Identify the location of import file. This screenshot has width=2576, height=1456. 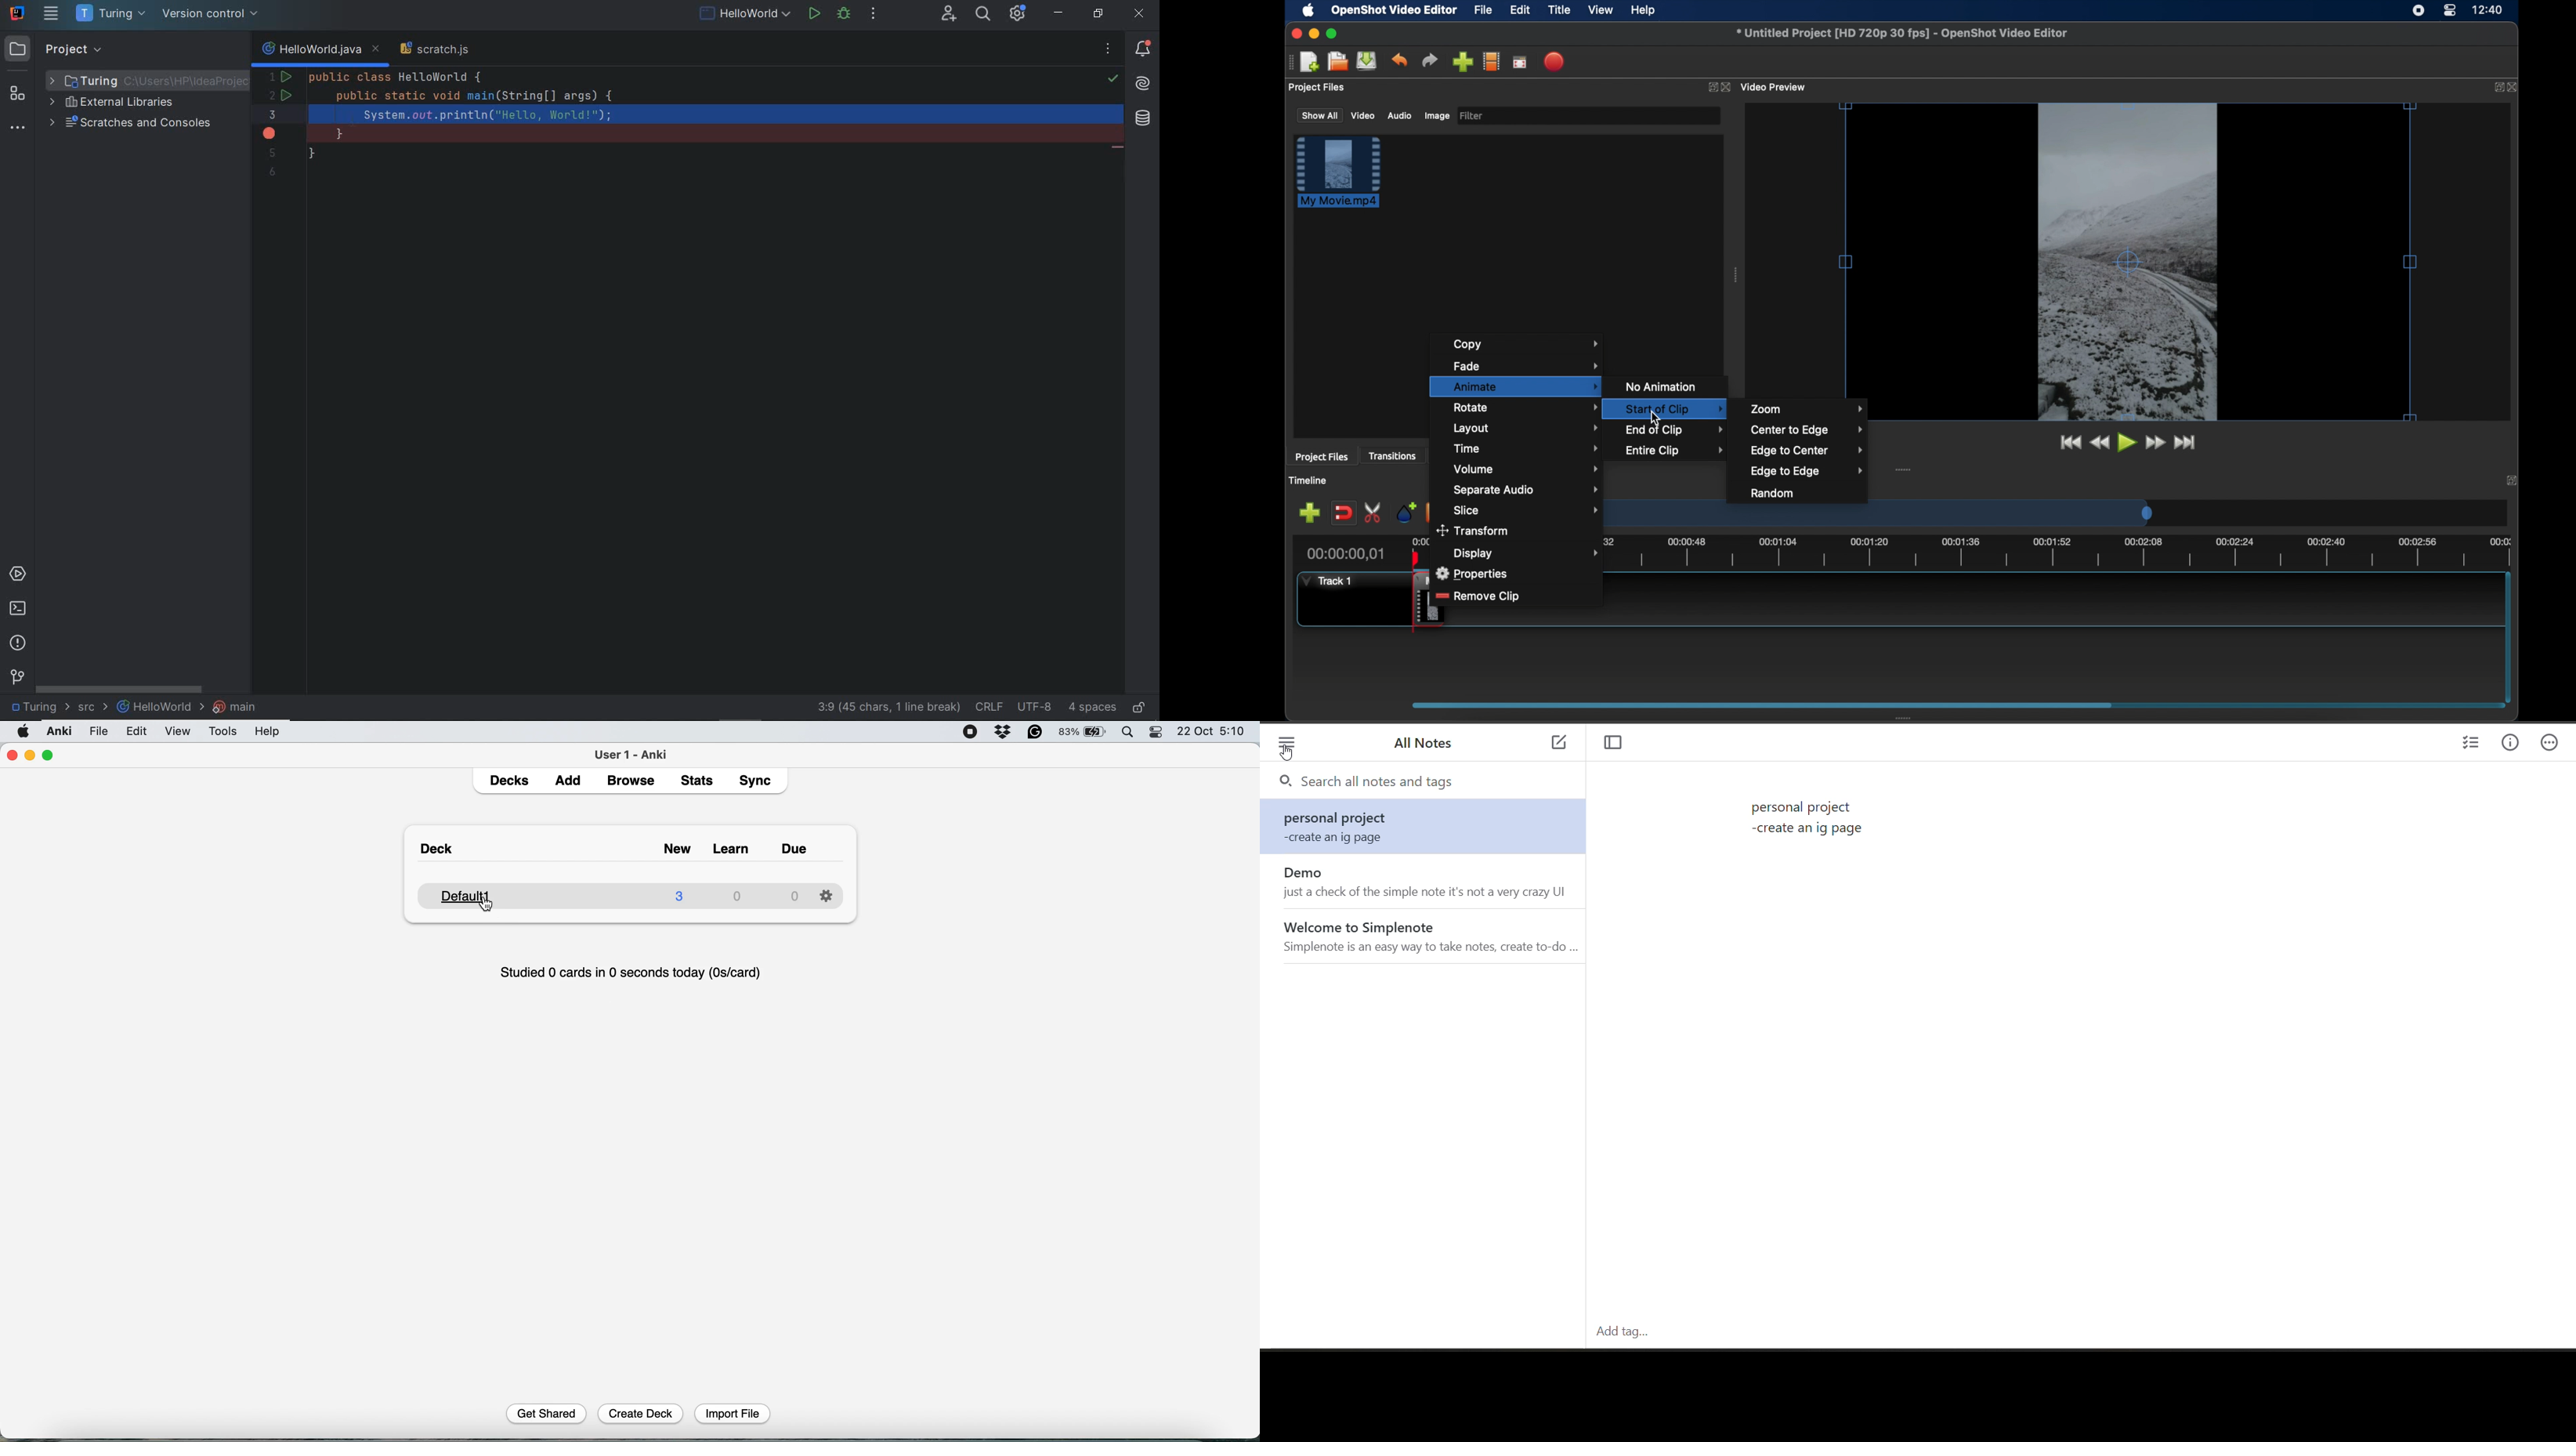
(733, 1412).